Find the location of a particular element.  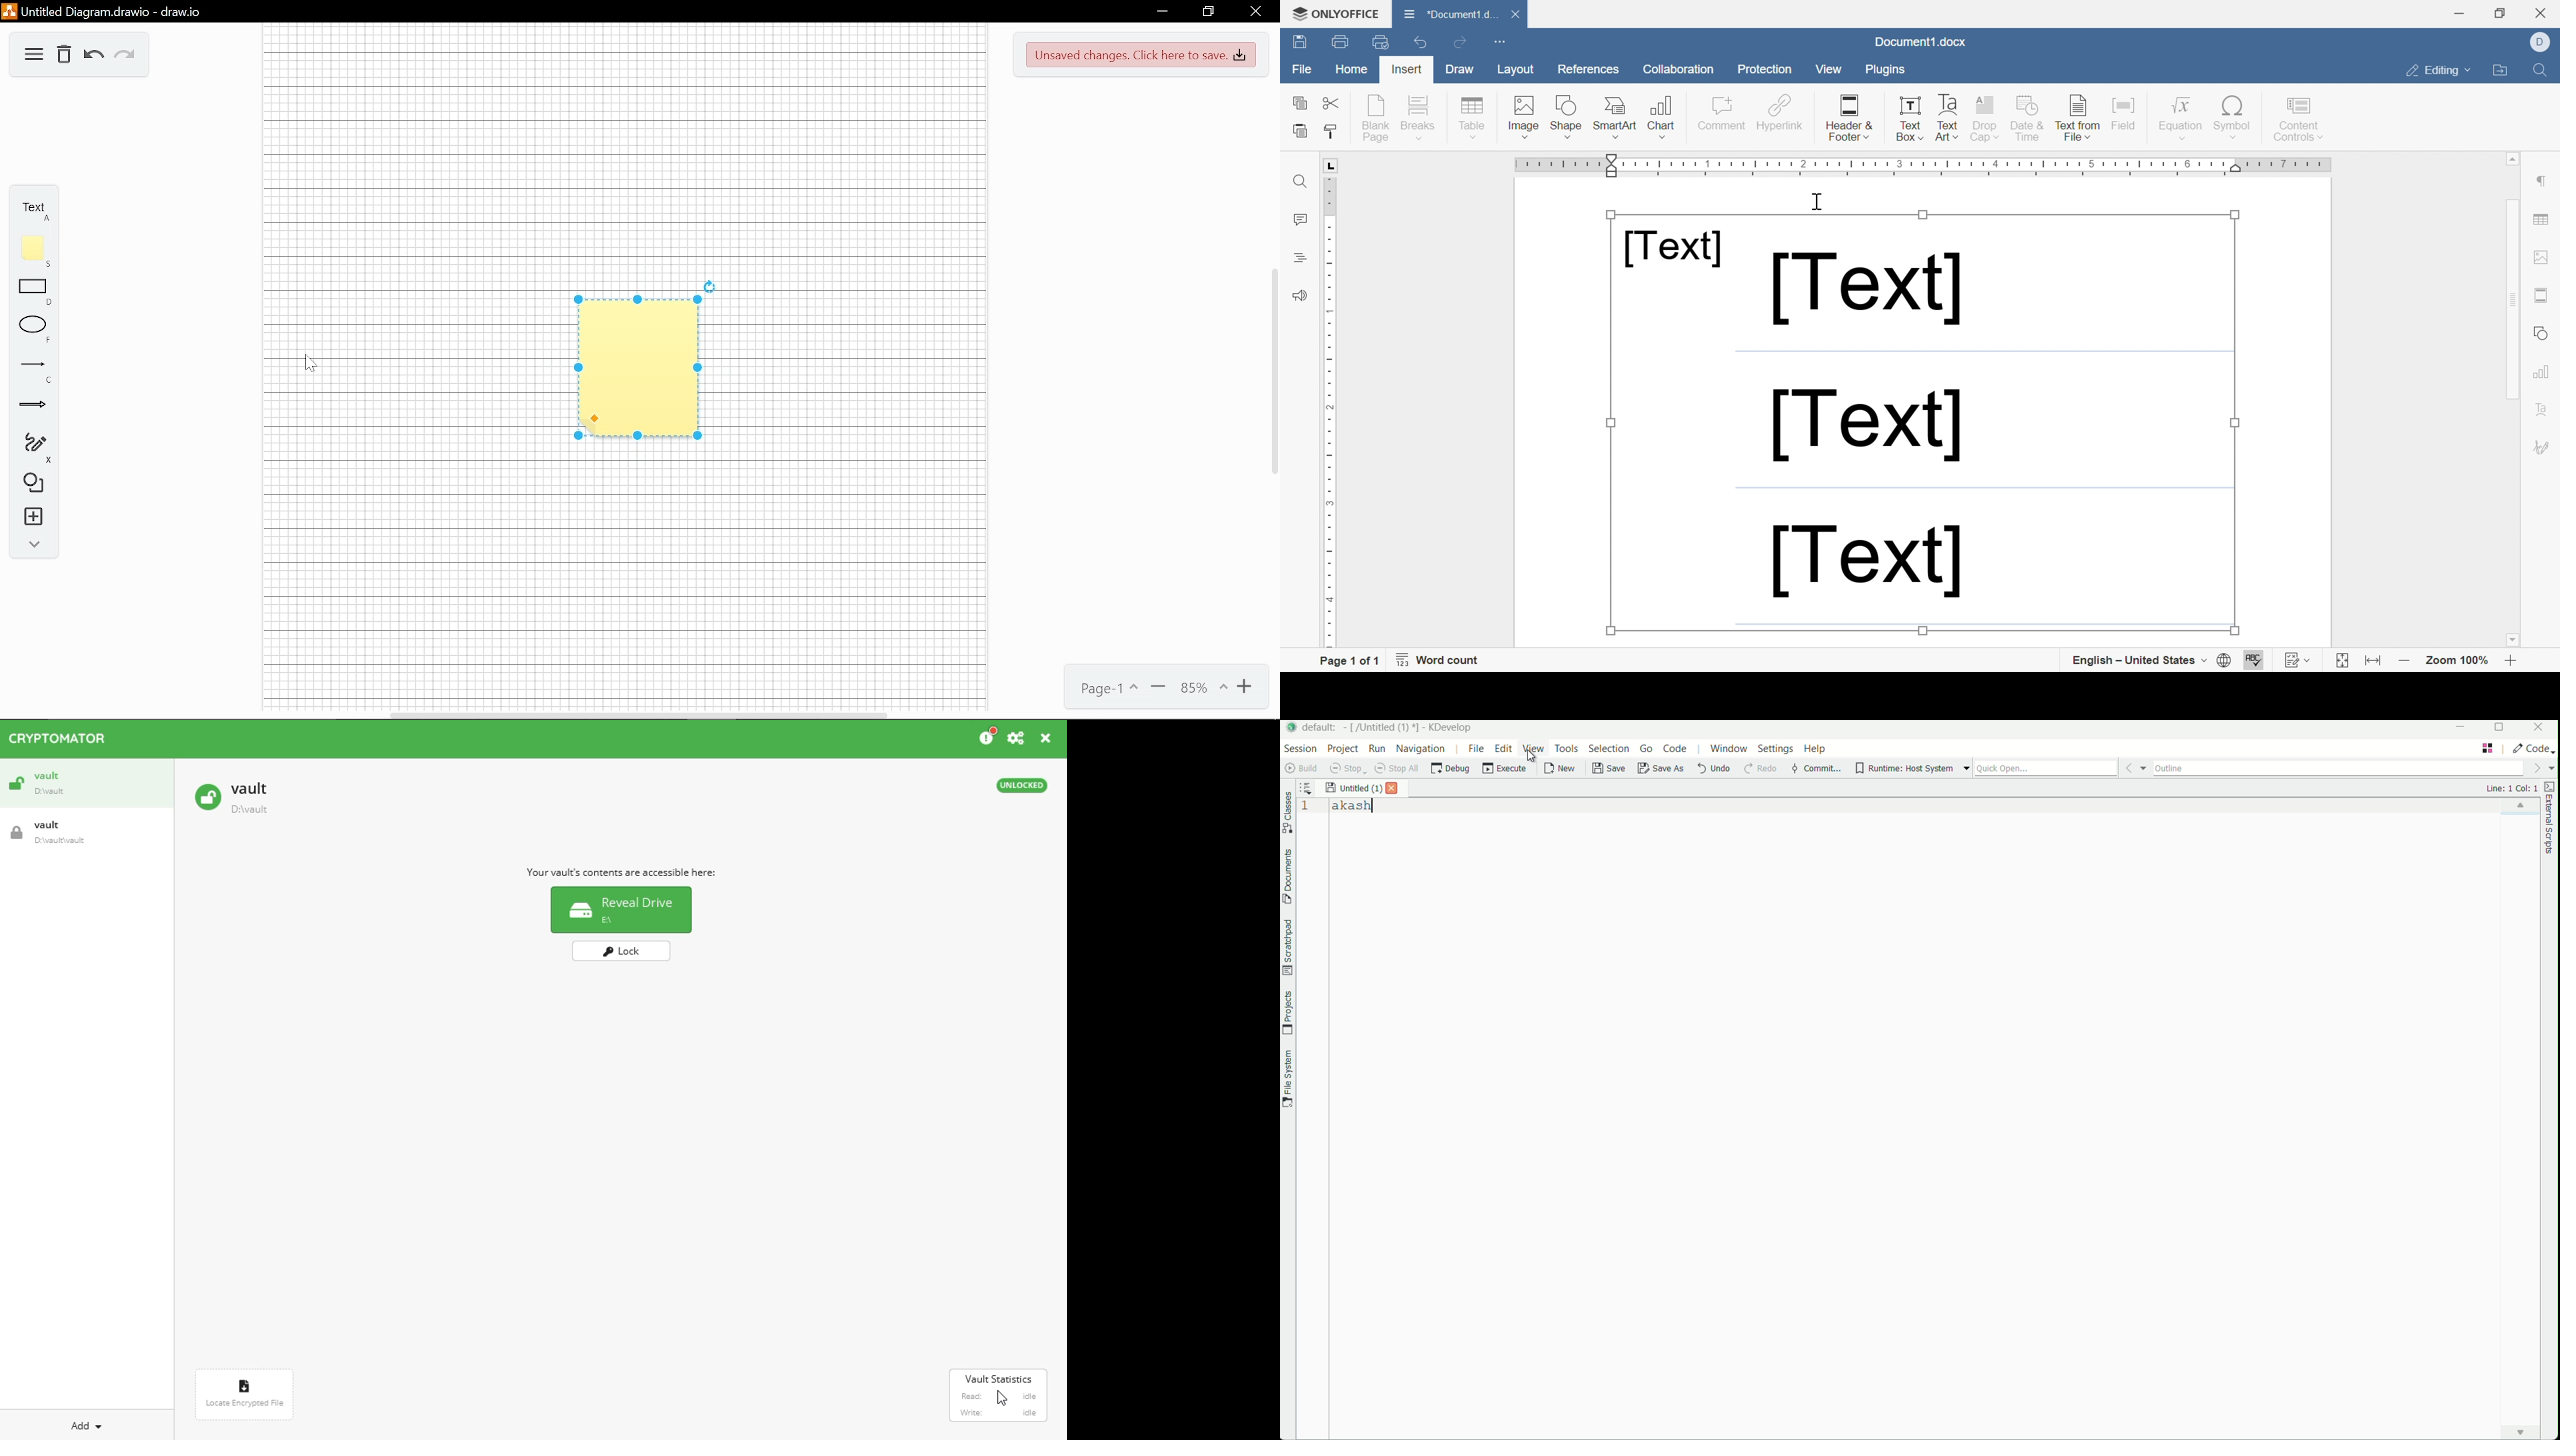

Zoom in is located at coordinates (1249, 687).